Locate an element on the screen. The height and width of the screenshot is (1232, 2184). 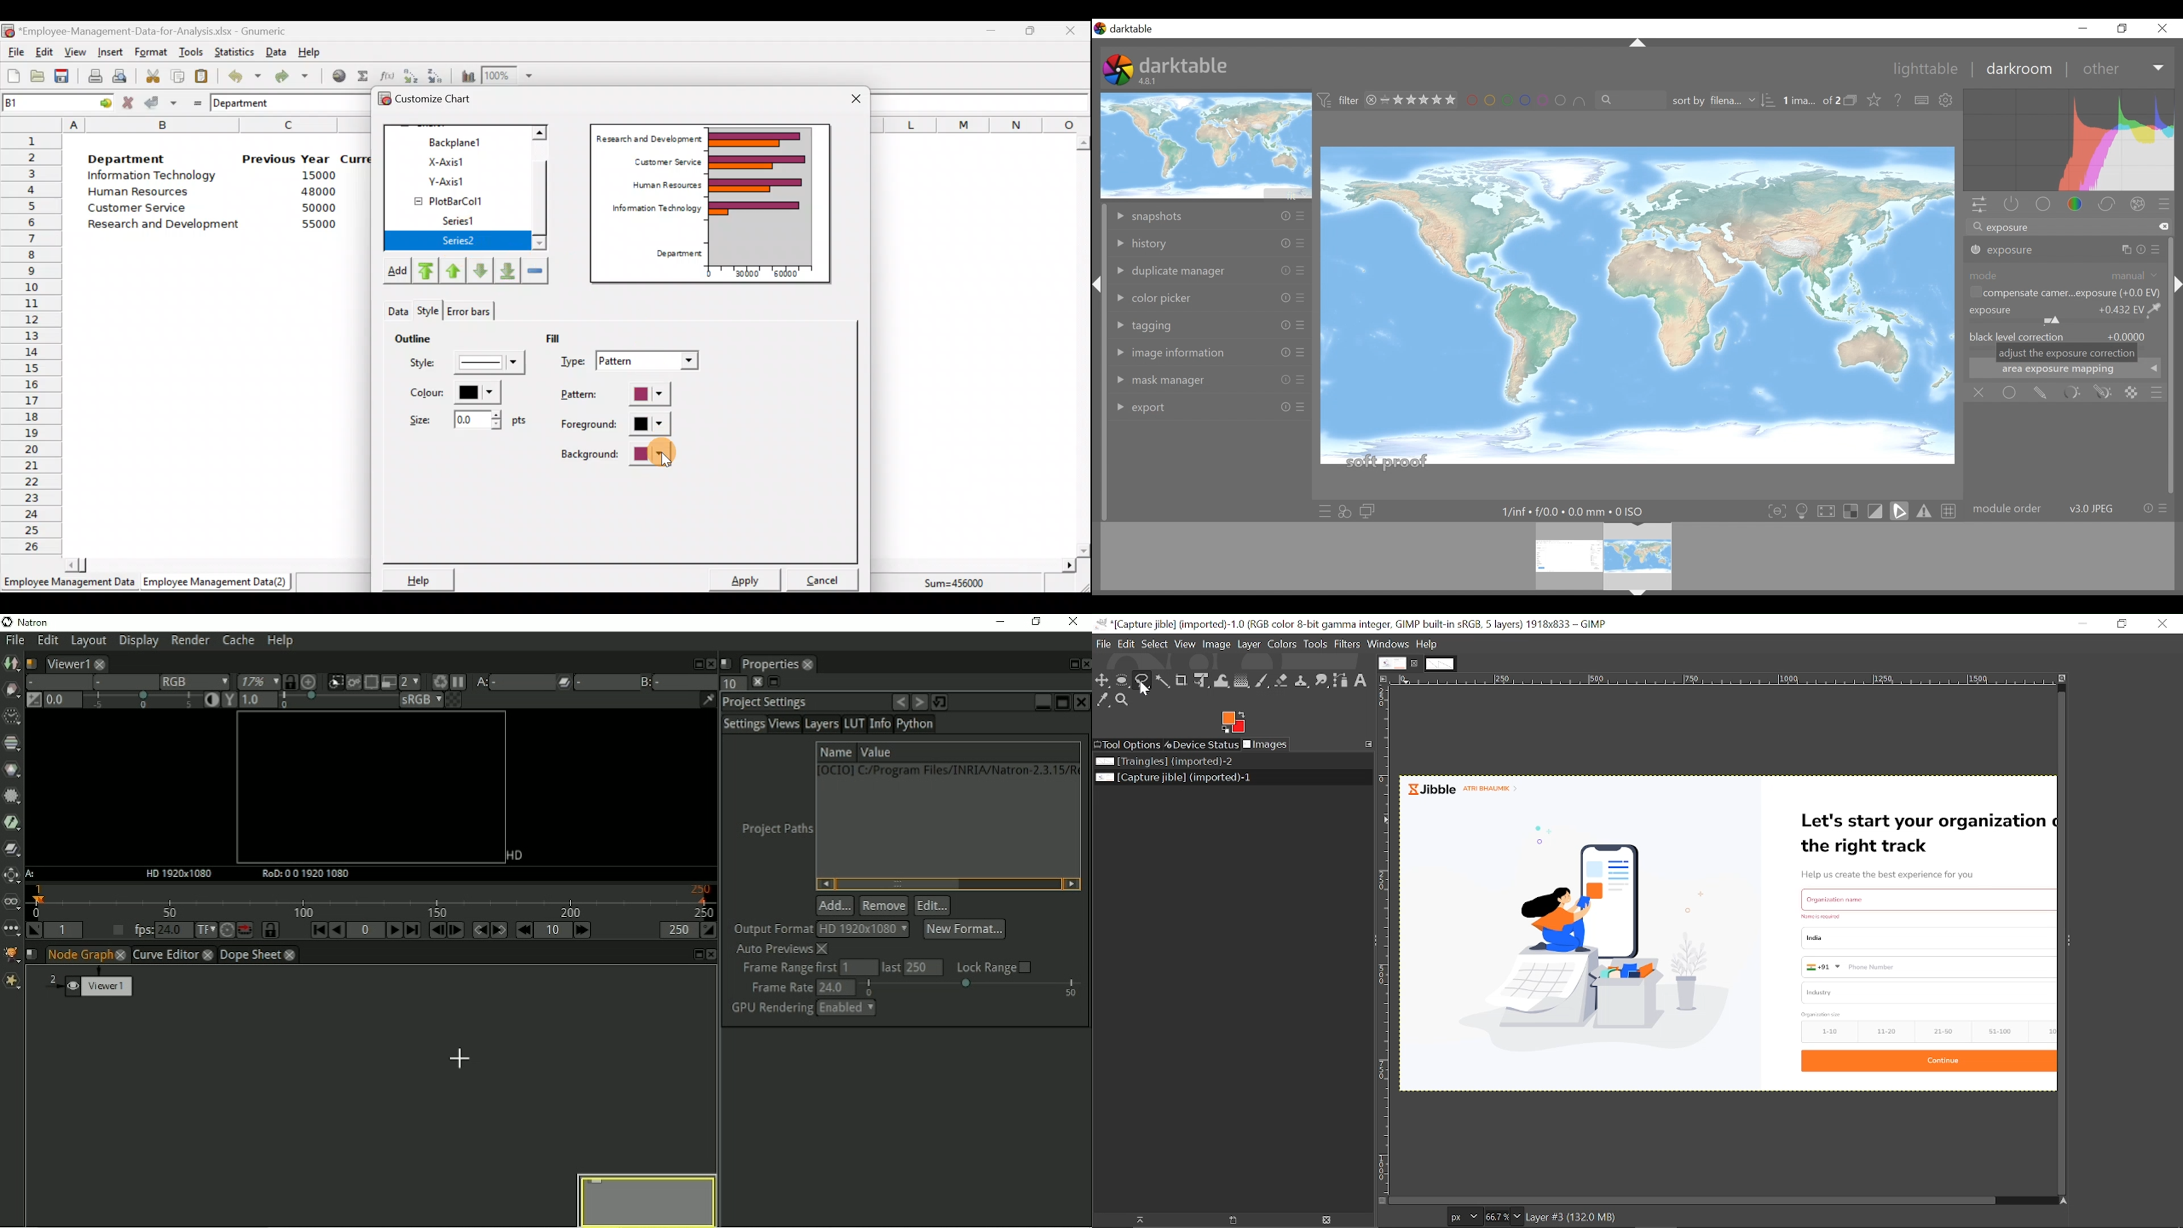
 is located at coordinates (1300, 411).